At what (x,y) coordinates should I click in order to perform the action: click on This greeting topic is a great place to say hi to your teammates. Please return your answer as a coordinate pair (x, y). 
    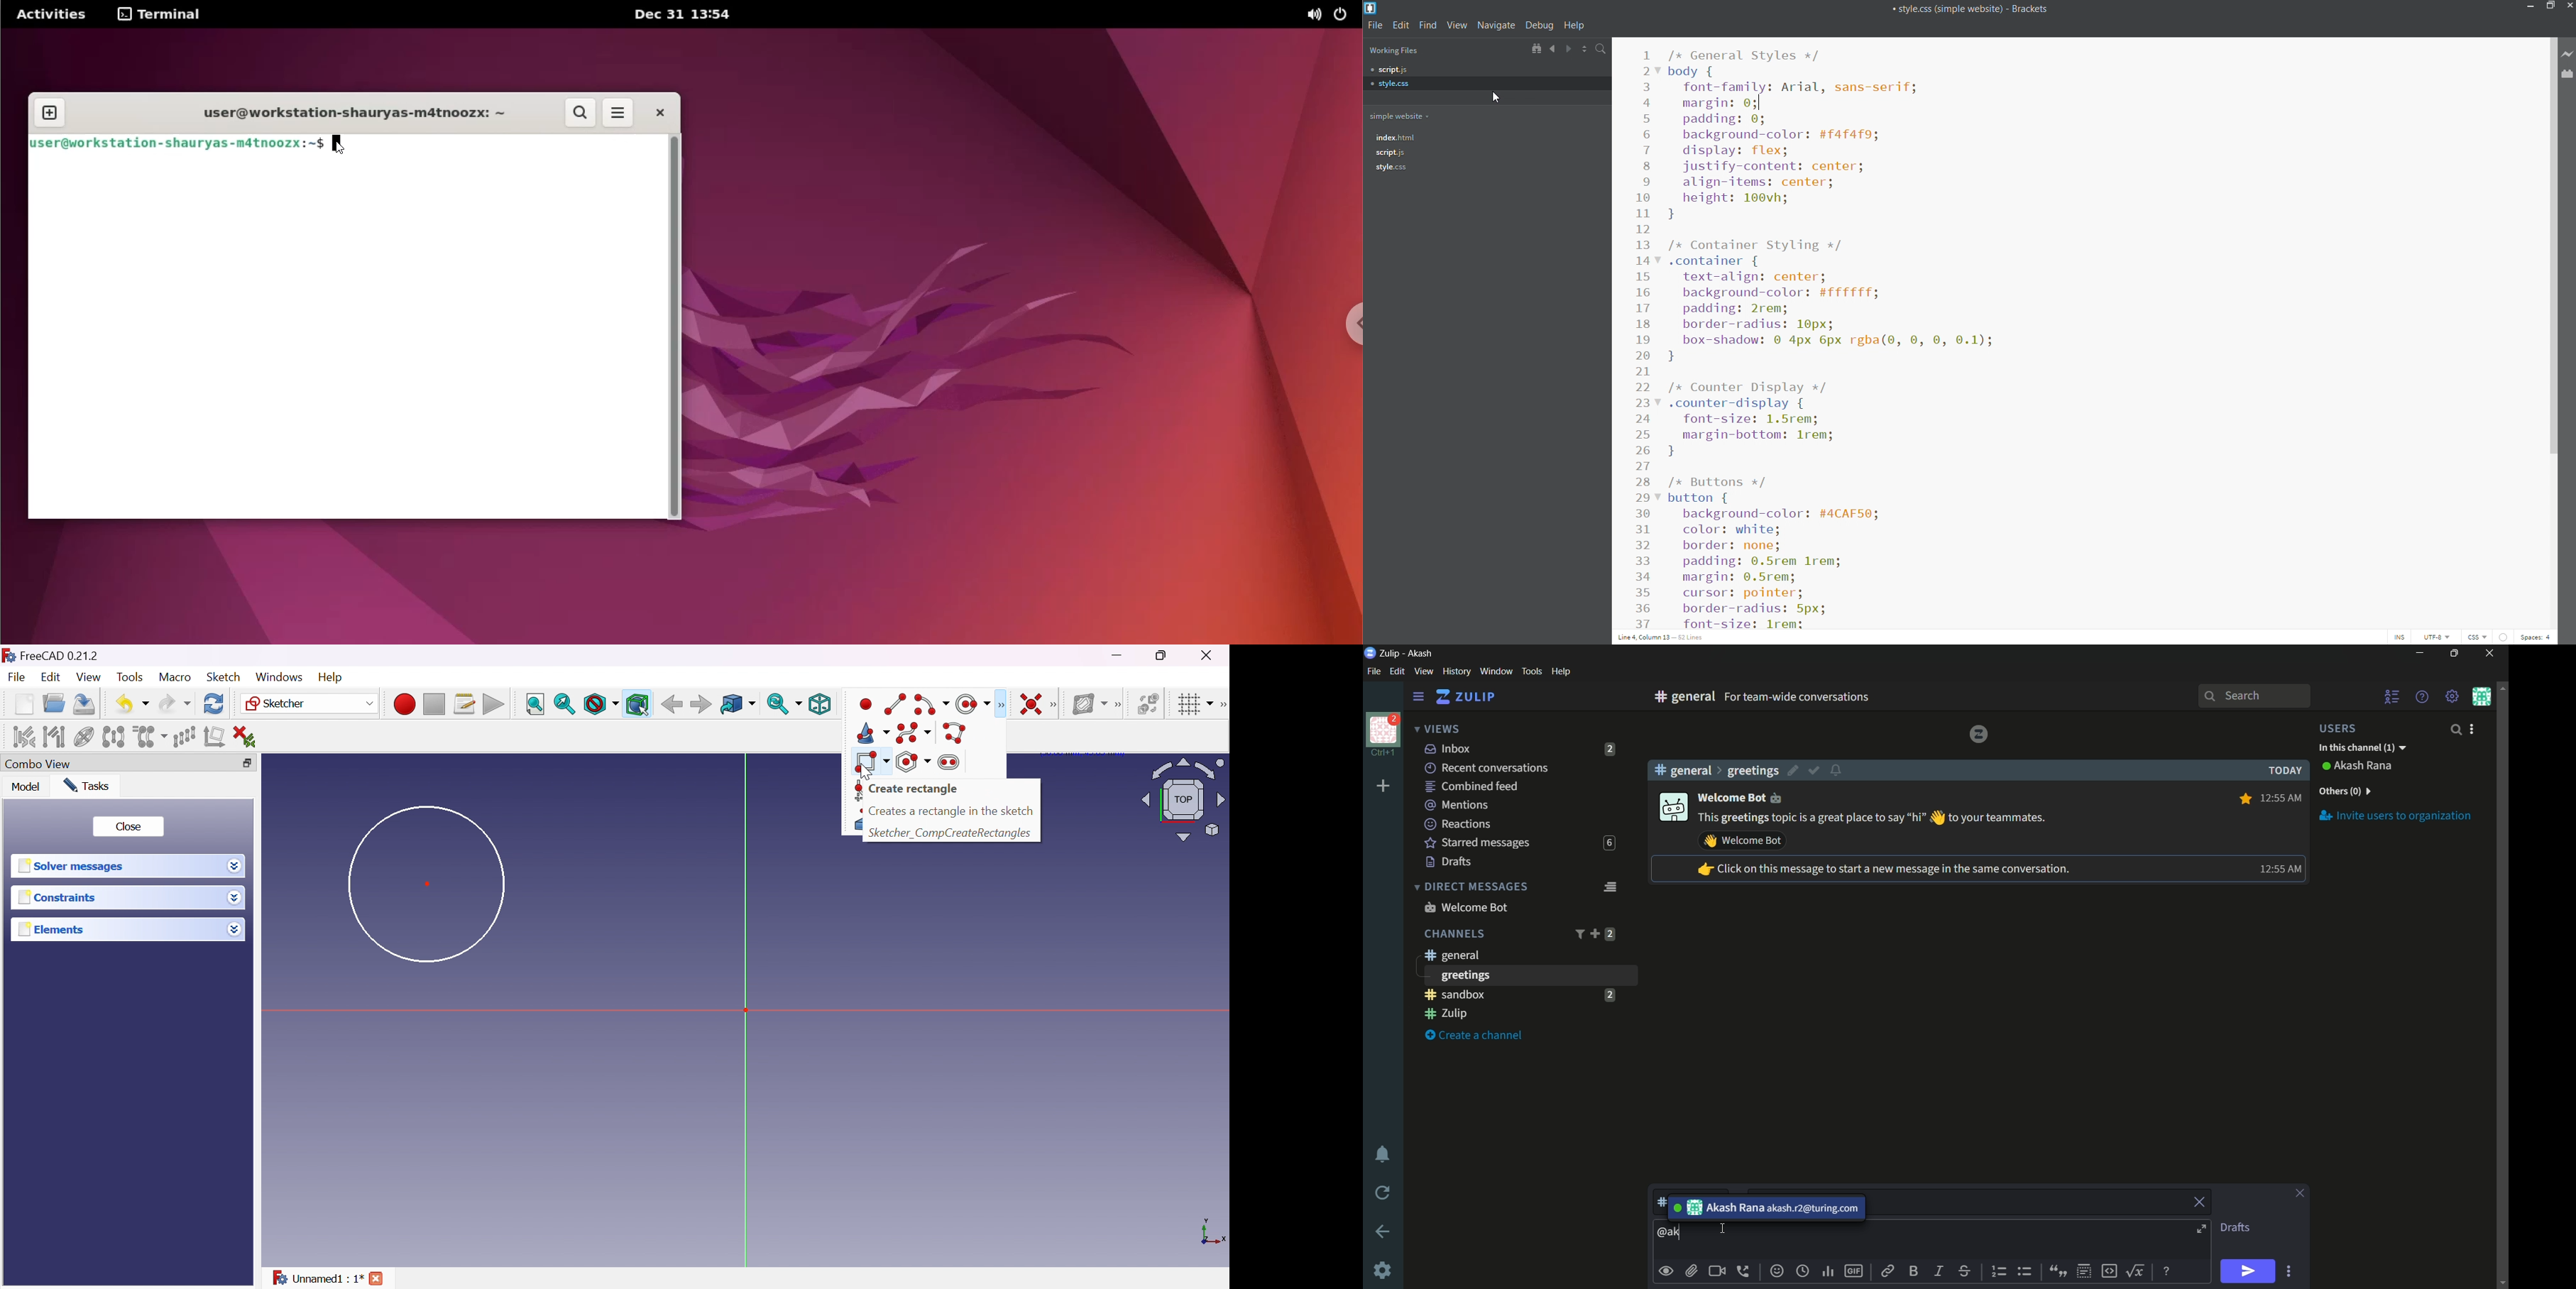
    Looking at the image, I should click on (1873, 818).